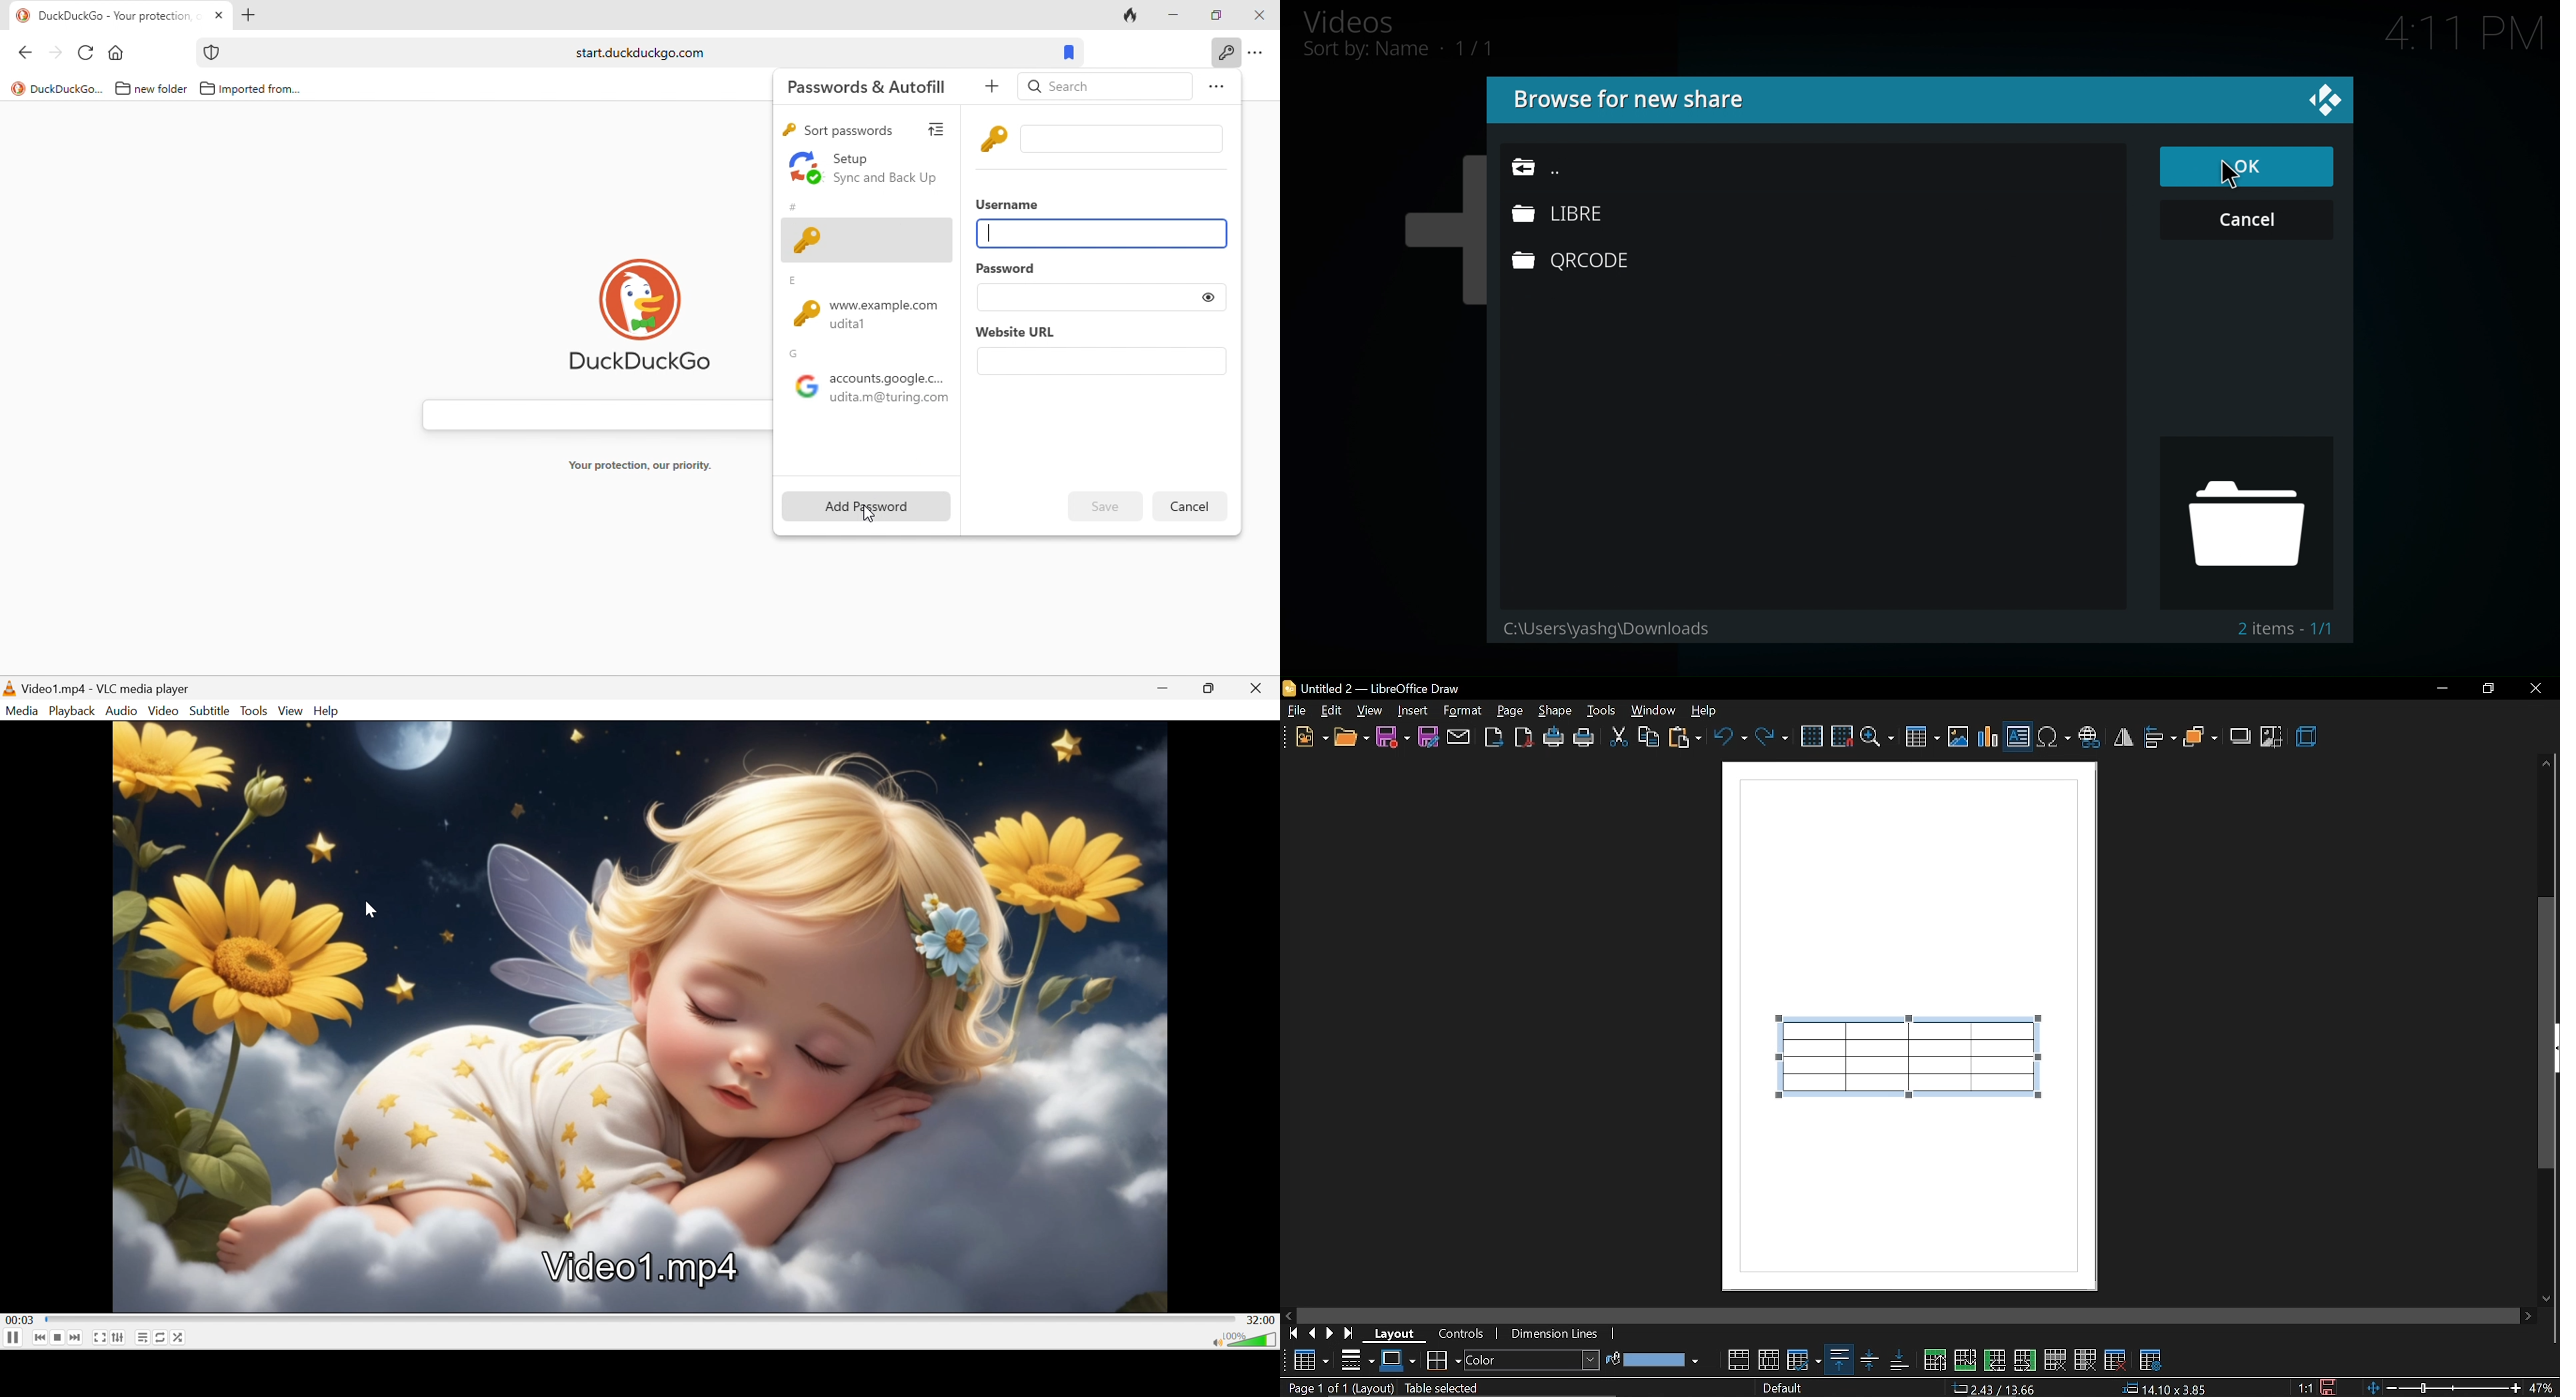 The image size is (2576, 1400). I want to click on Browse for new share, so click(1648, 102).